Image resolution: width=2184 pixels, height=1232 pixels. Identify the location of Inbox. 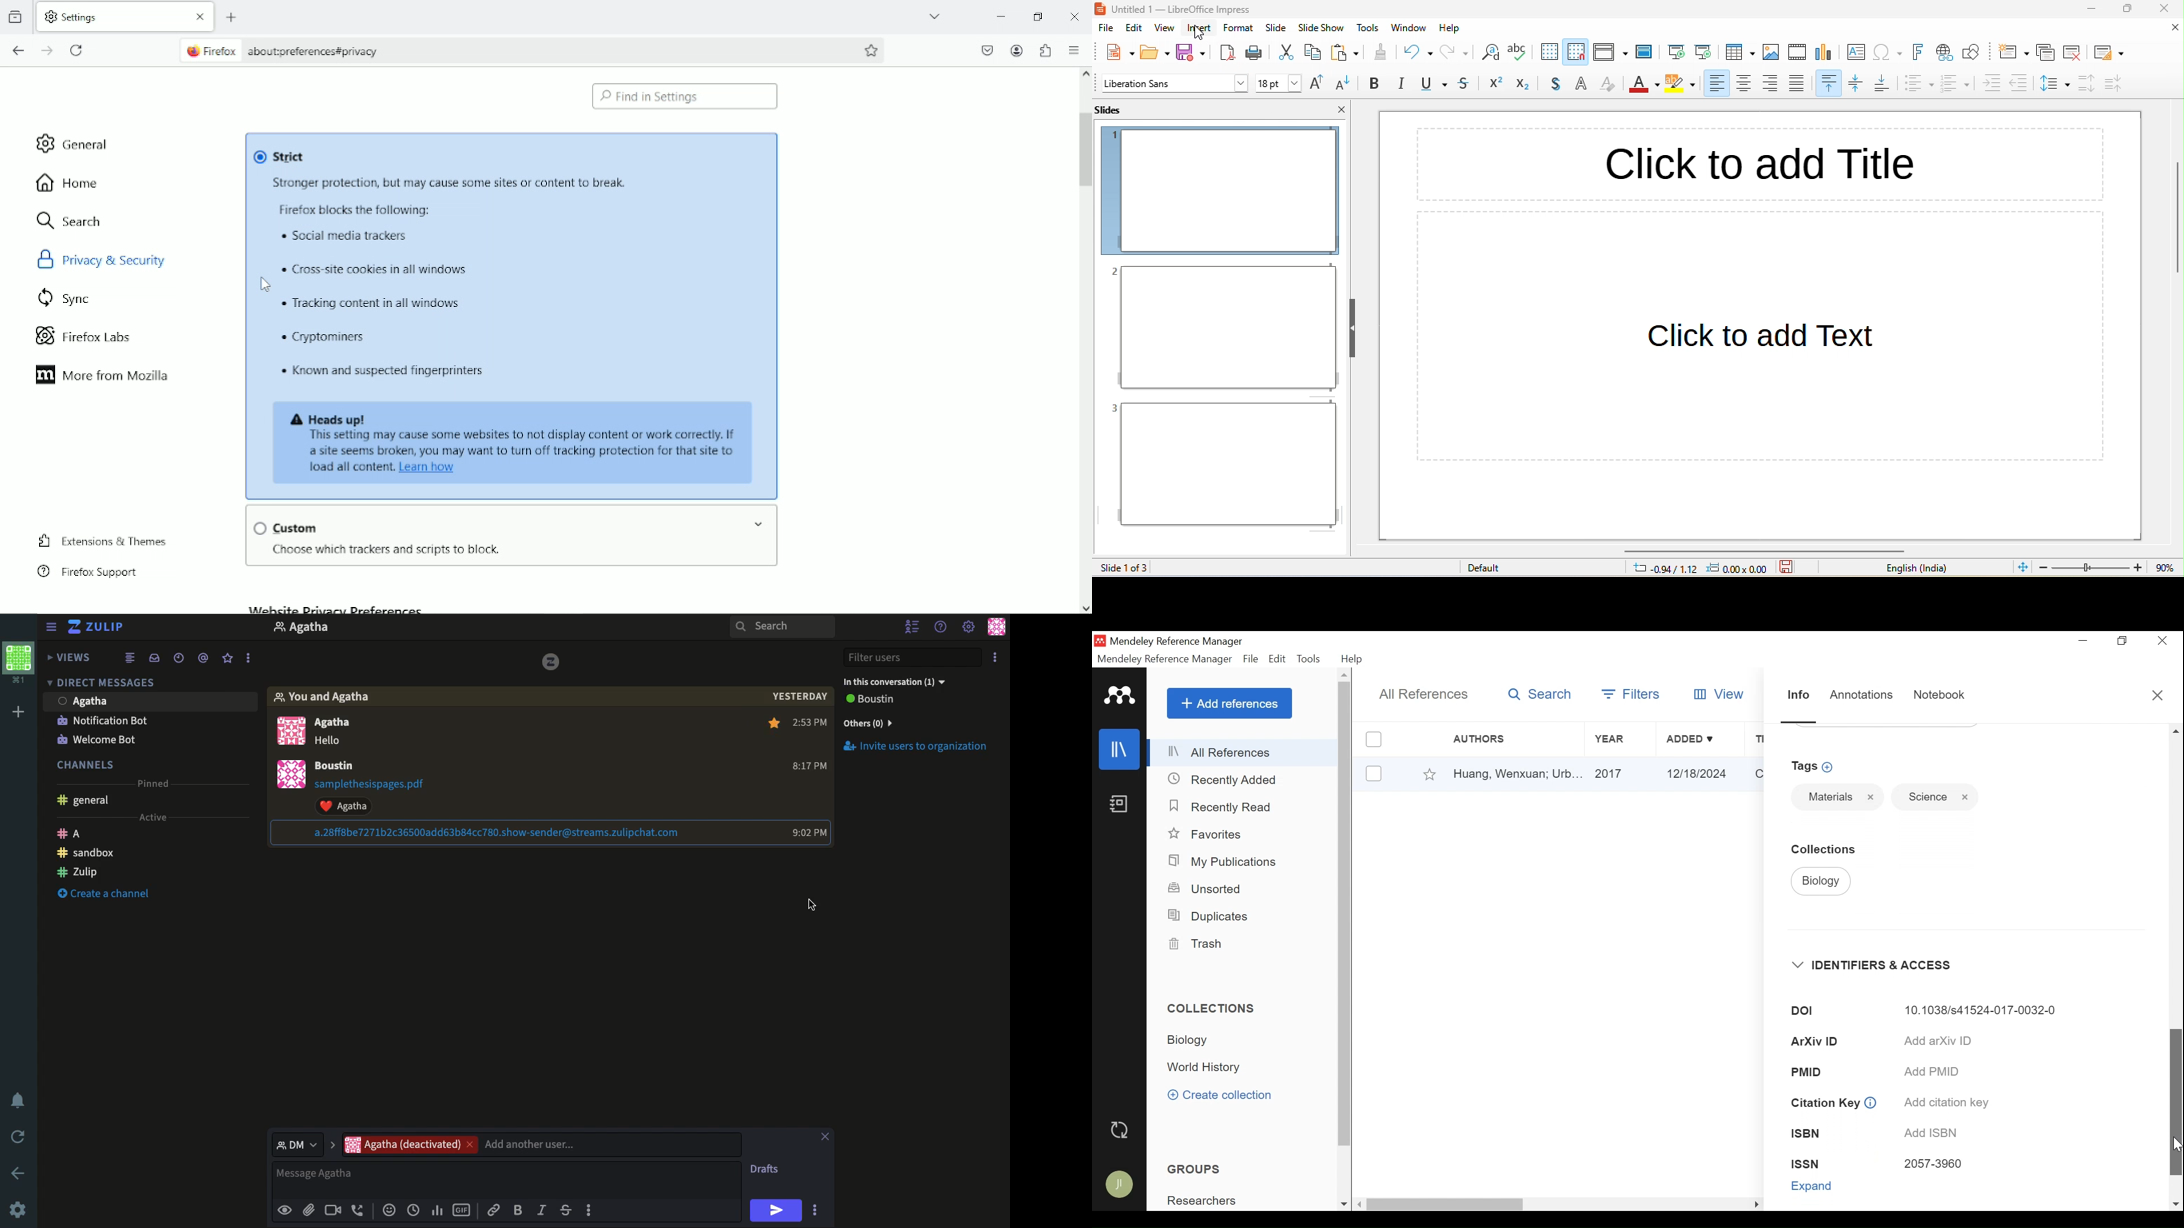
(155, 657).